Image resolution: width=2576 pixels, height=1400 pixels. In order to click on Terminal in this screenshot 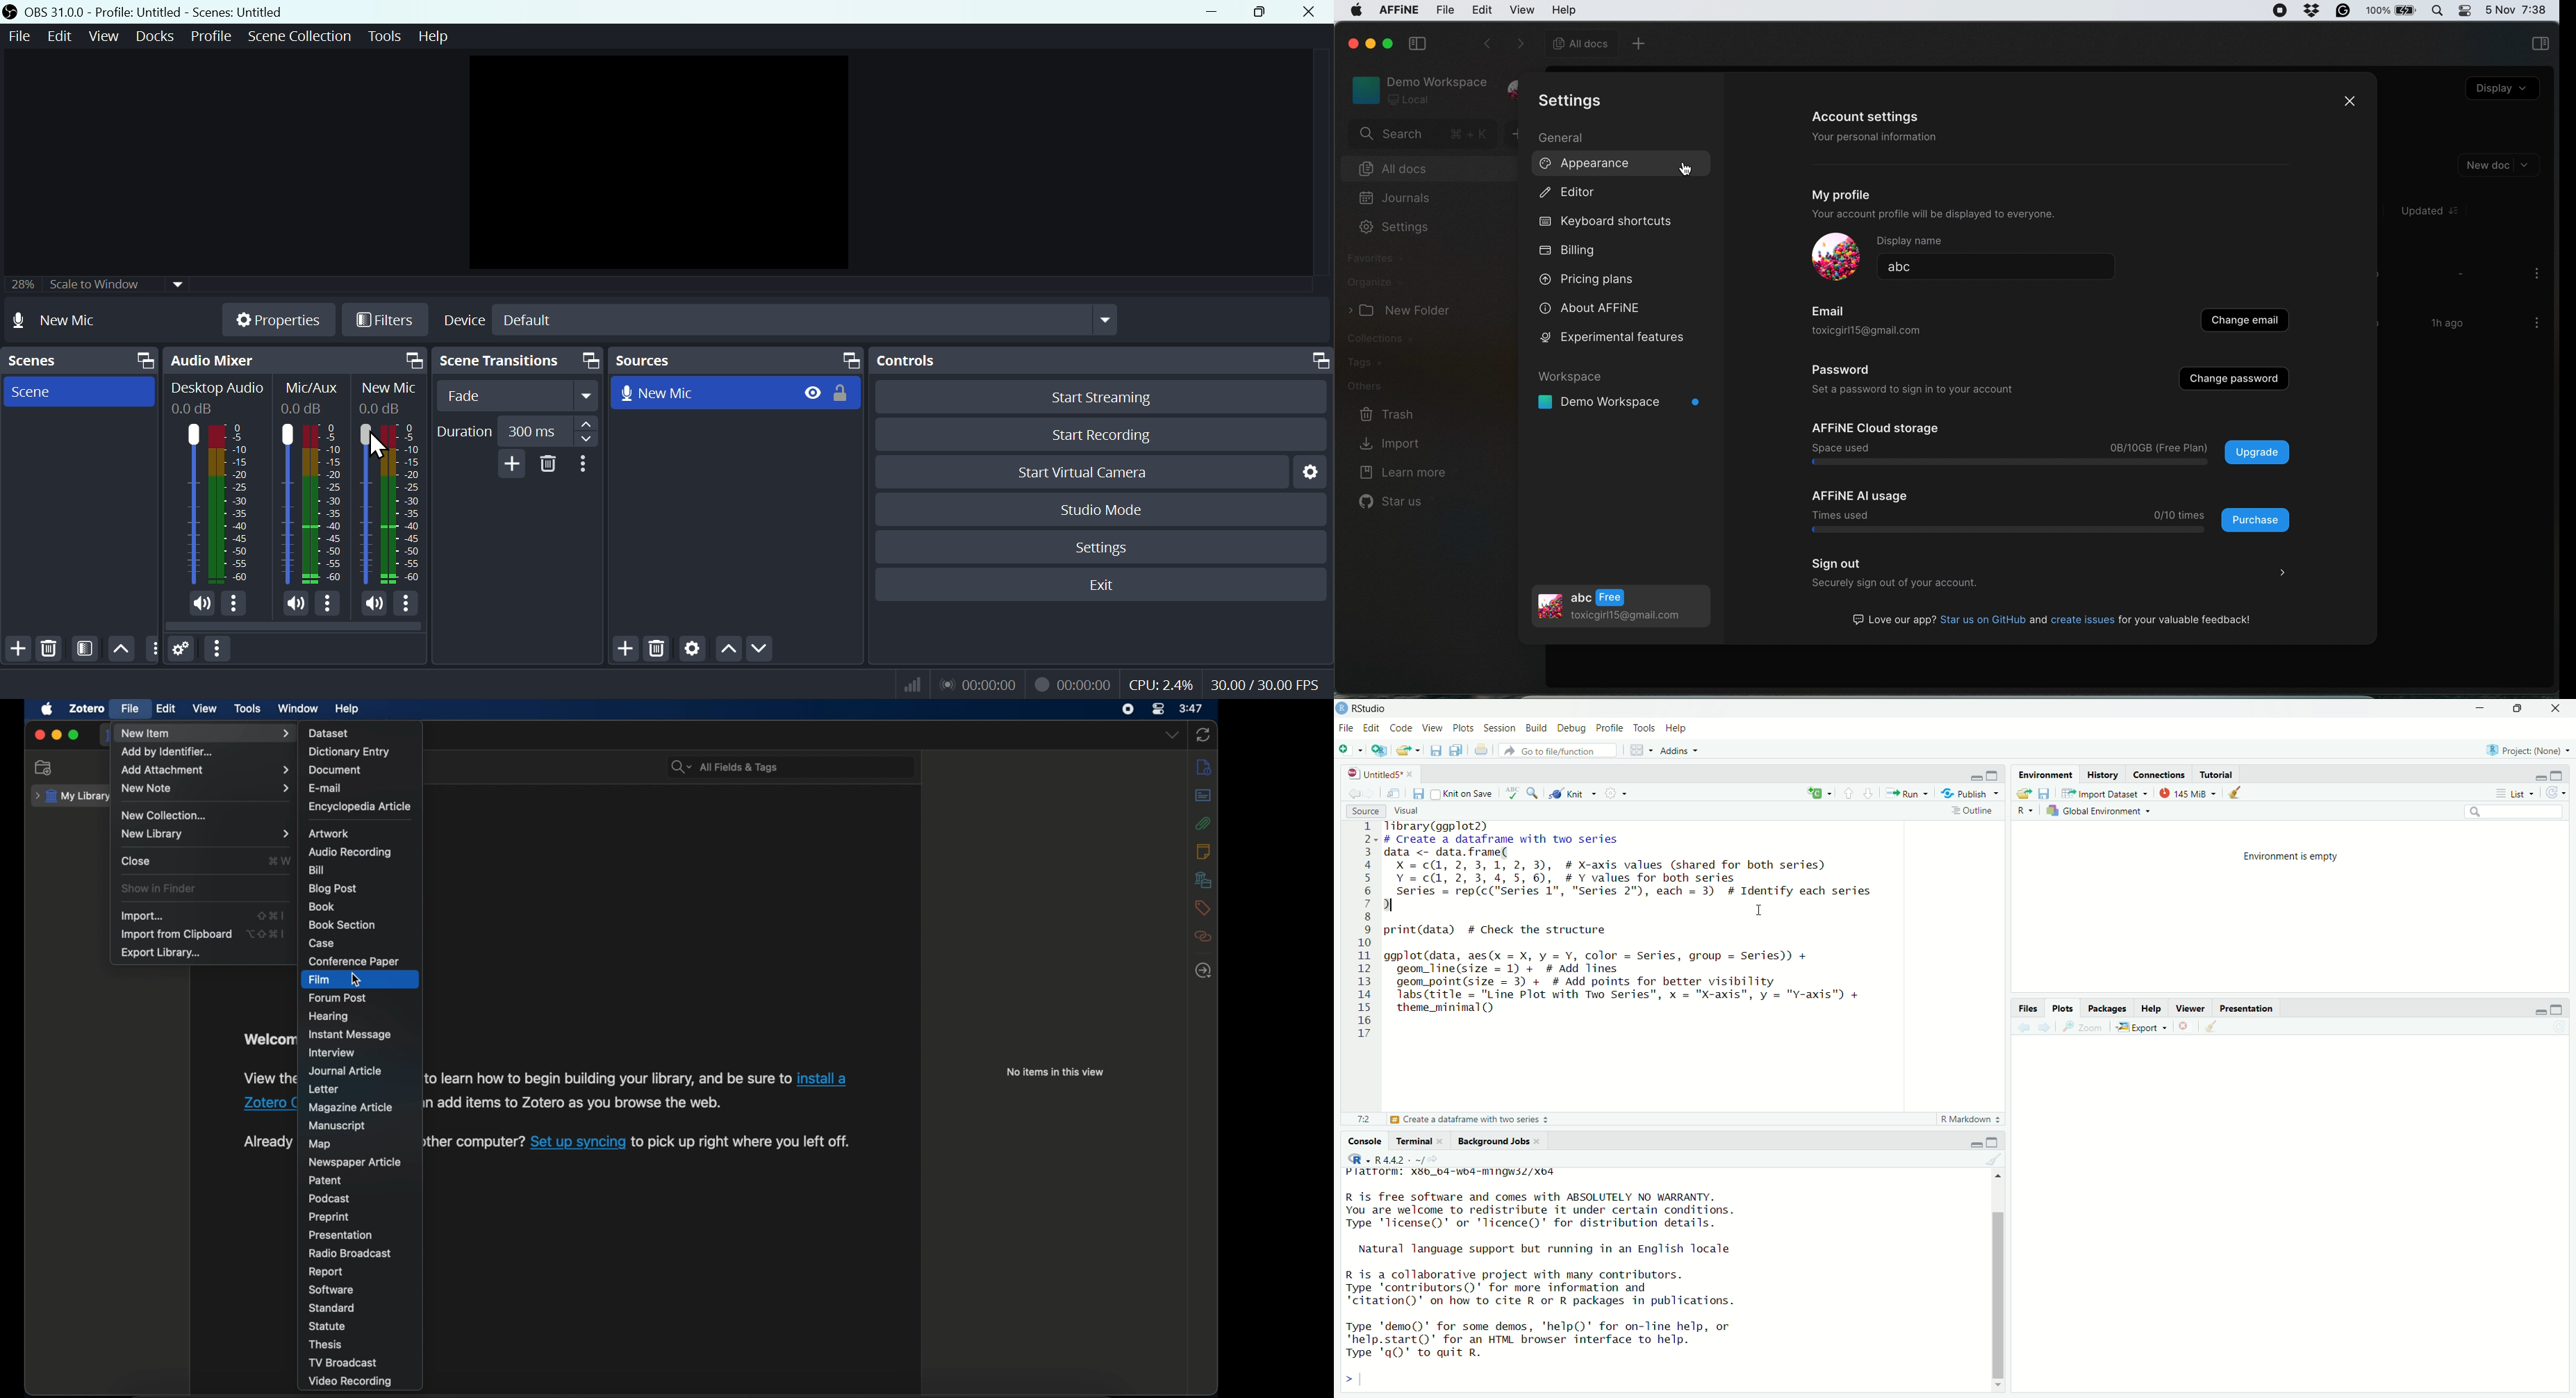, I will do `click(1419, 1140)`.